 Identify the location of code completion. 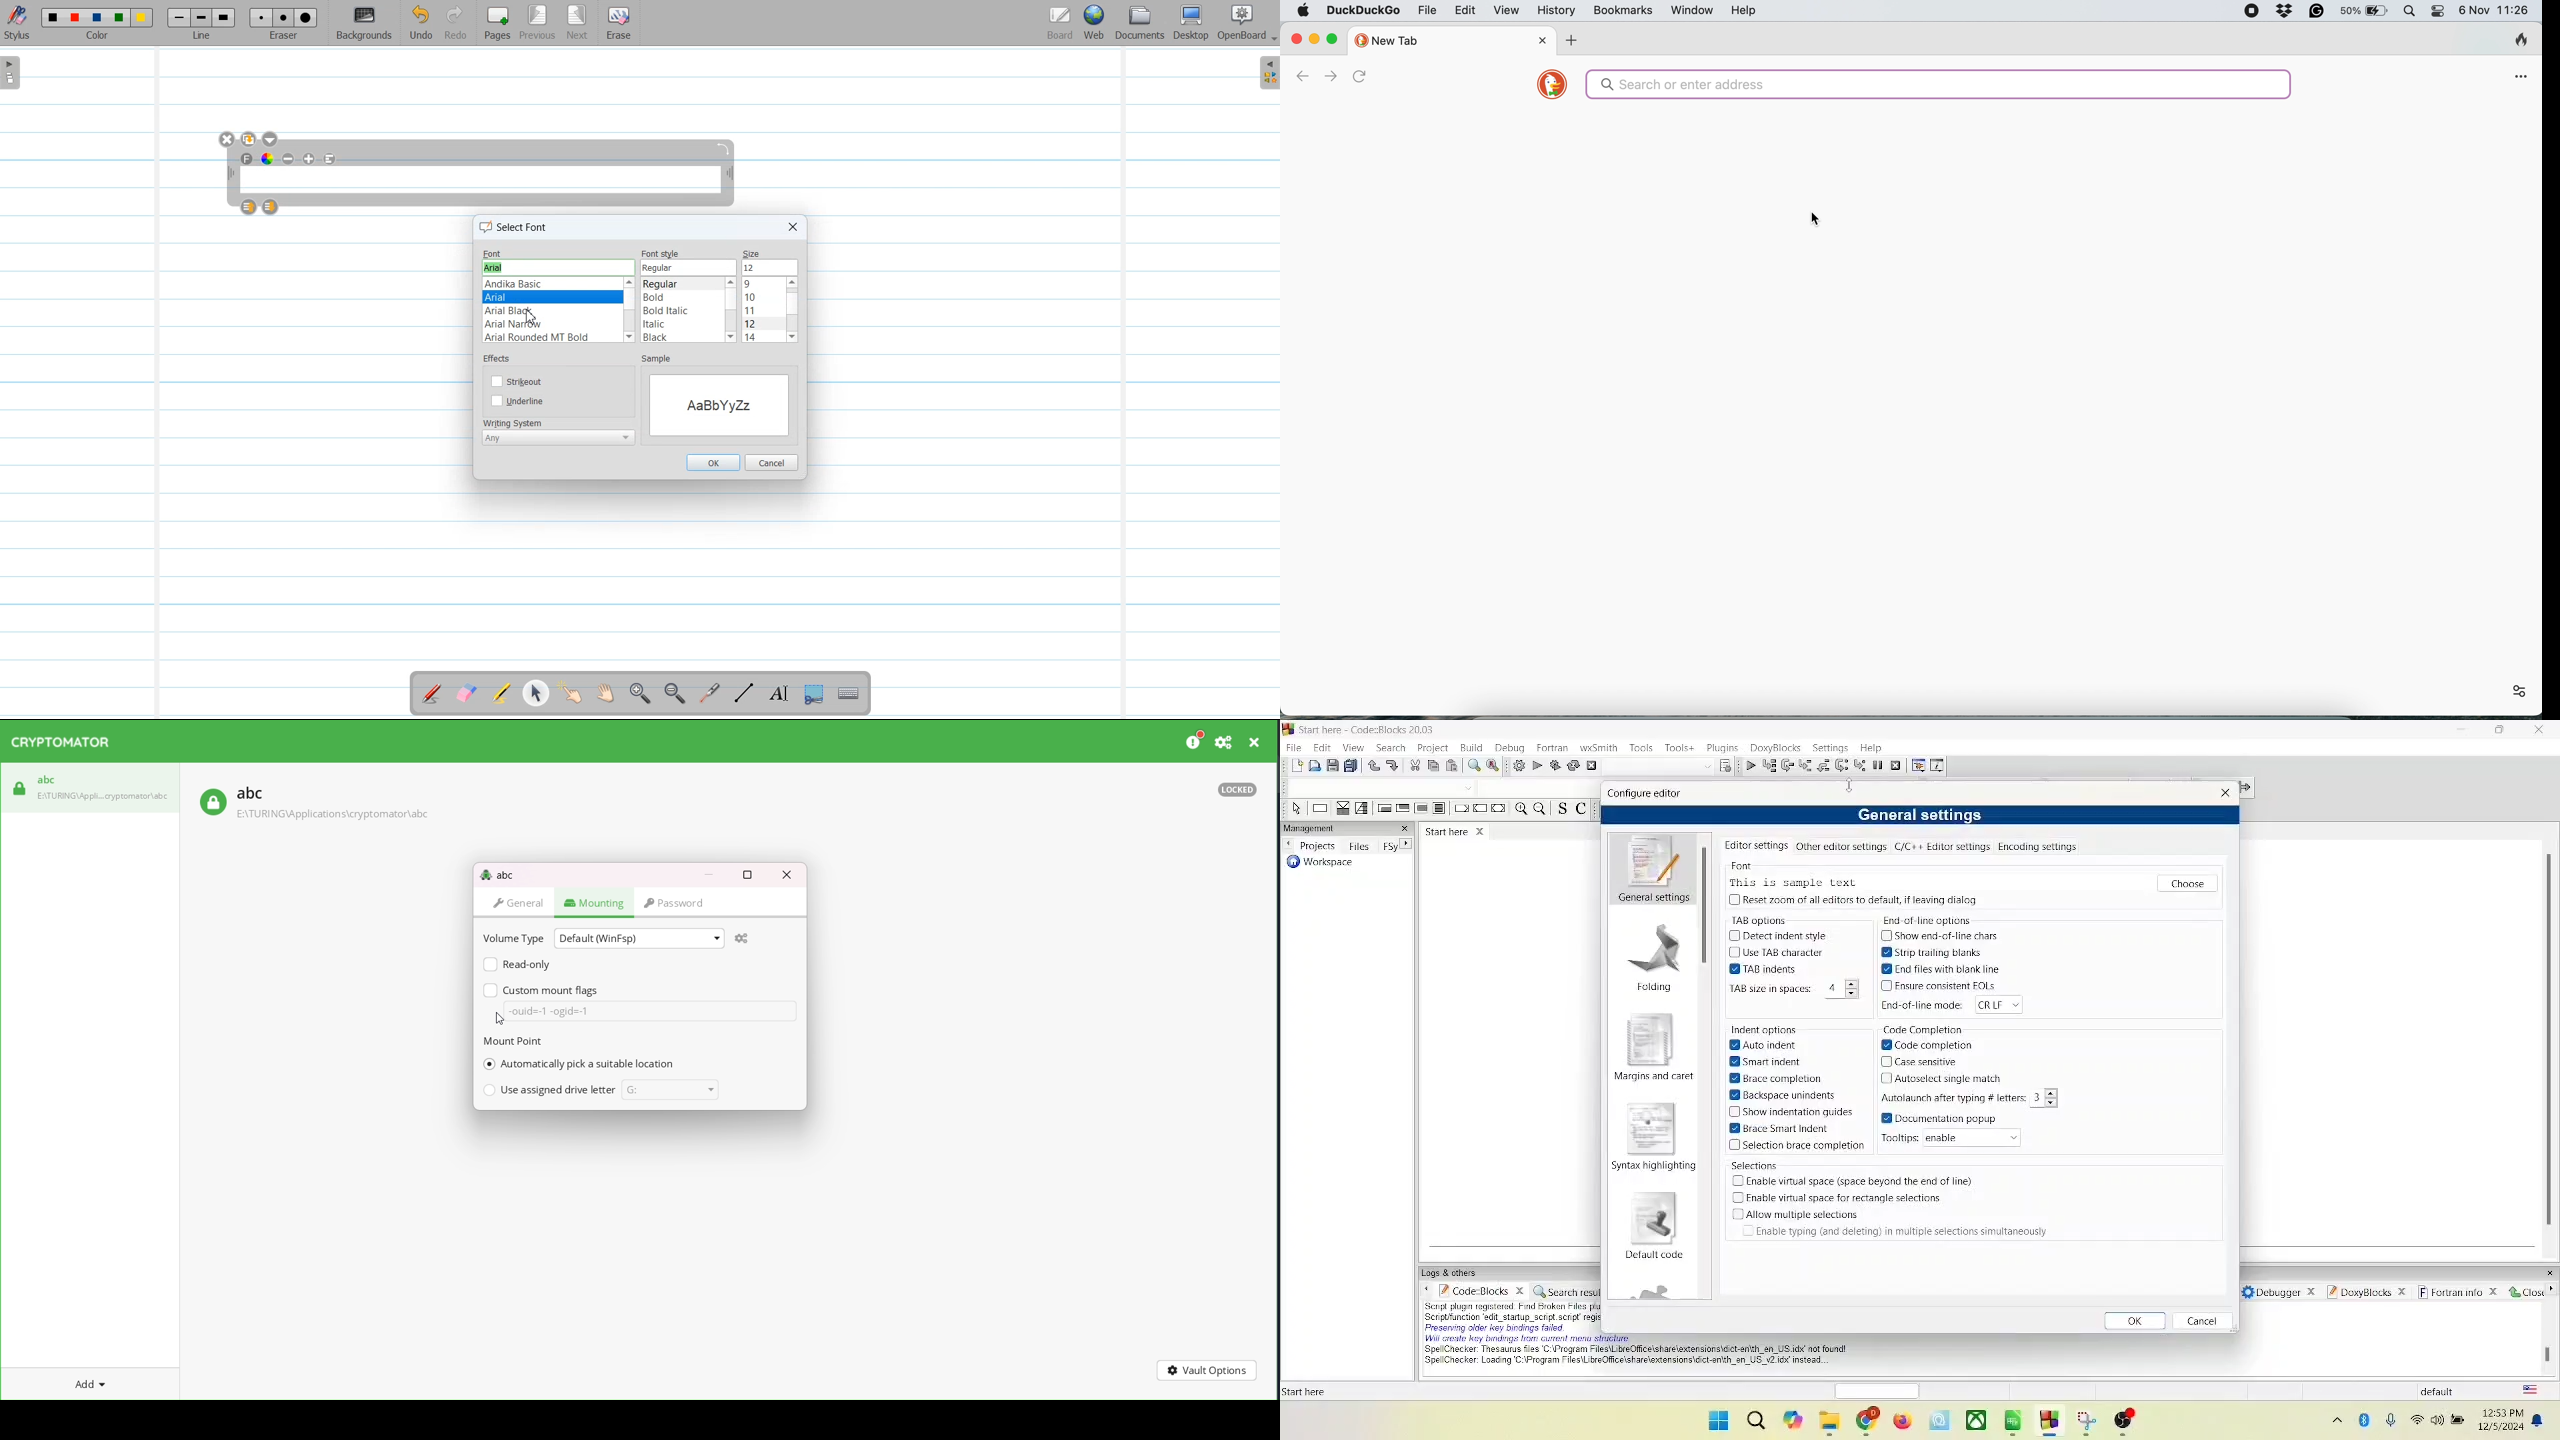
(1925, 1030).